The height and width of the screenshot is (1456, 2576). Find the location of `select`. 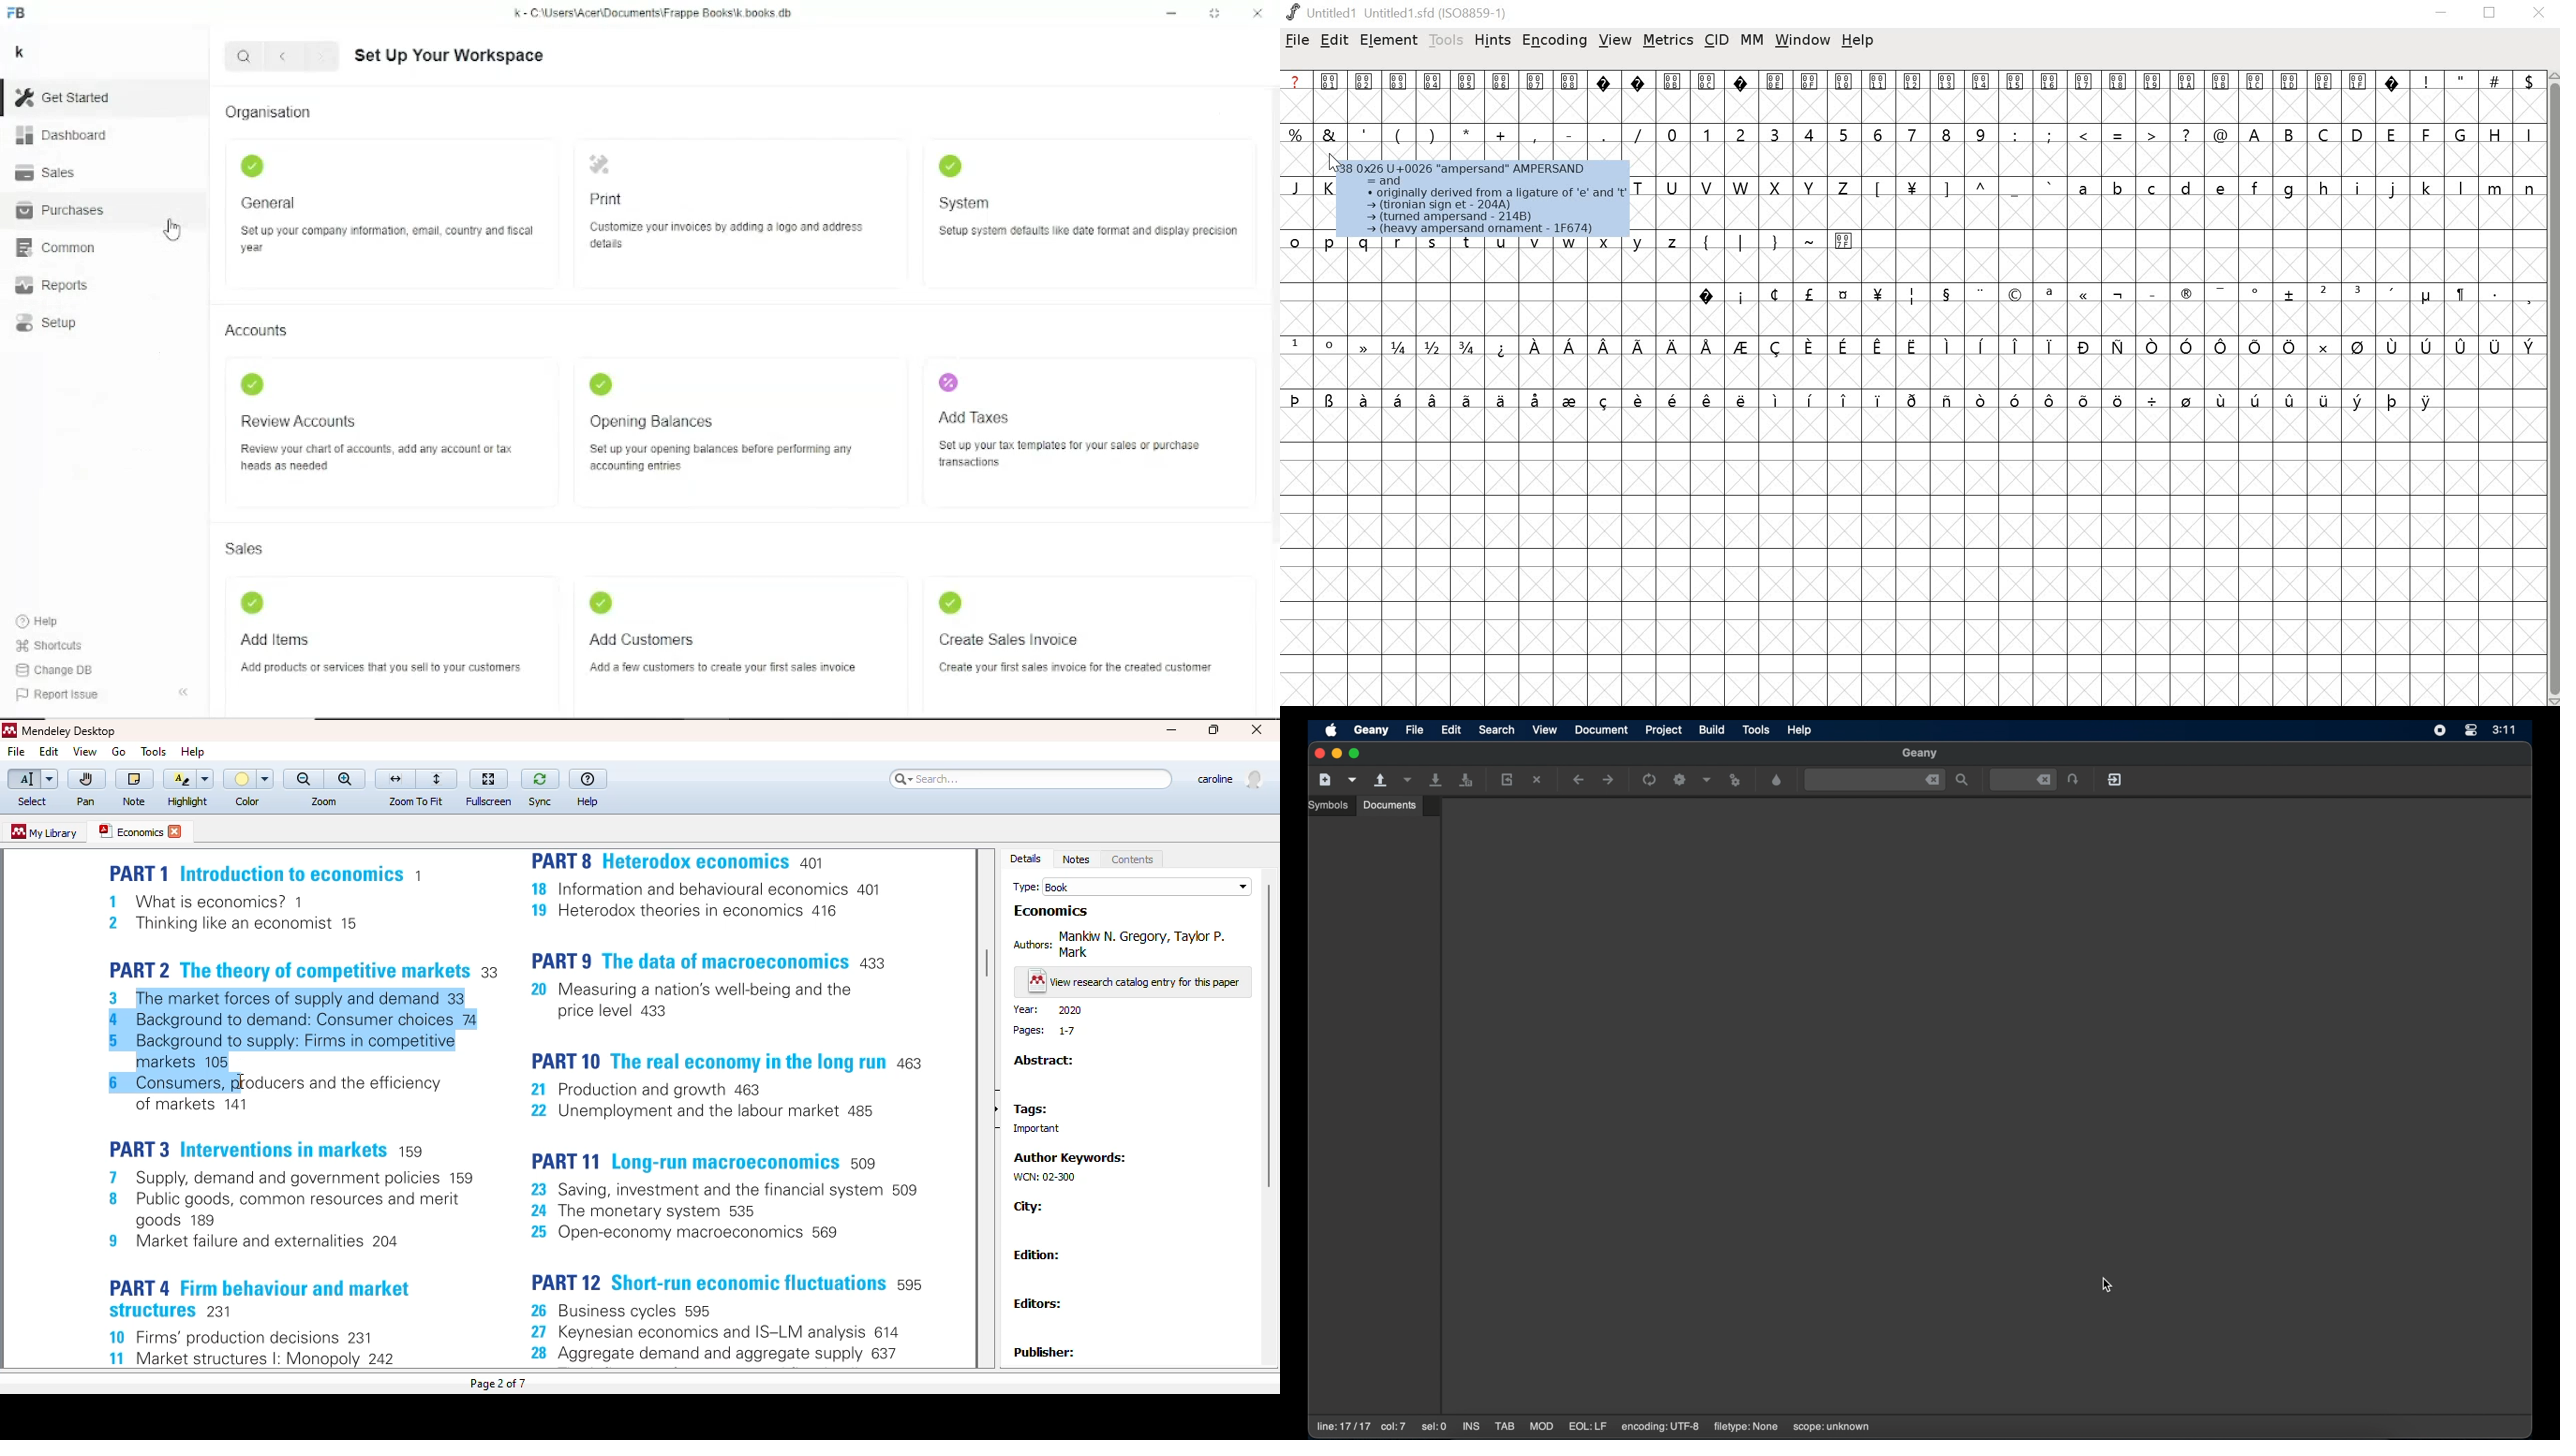

select is located at coordinates (32, 780).